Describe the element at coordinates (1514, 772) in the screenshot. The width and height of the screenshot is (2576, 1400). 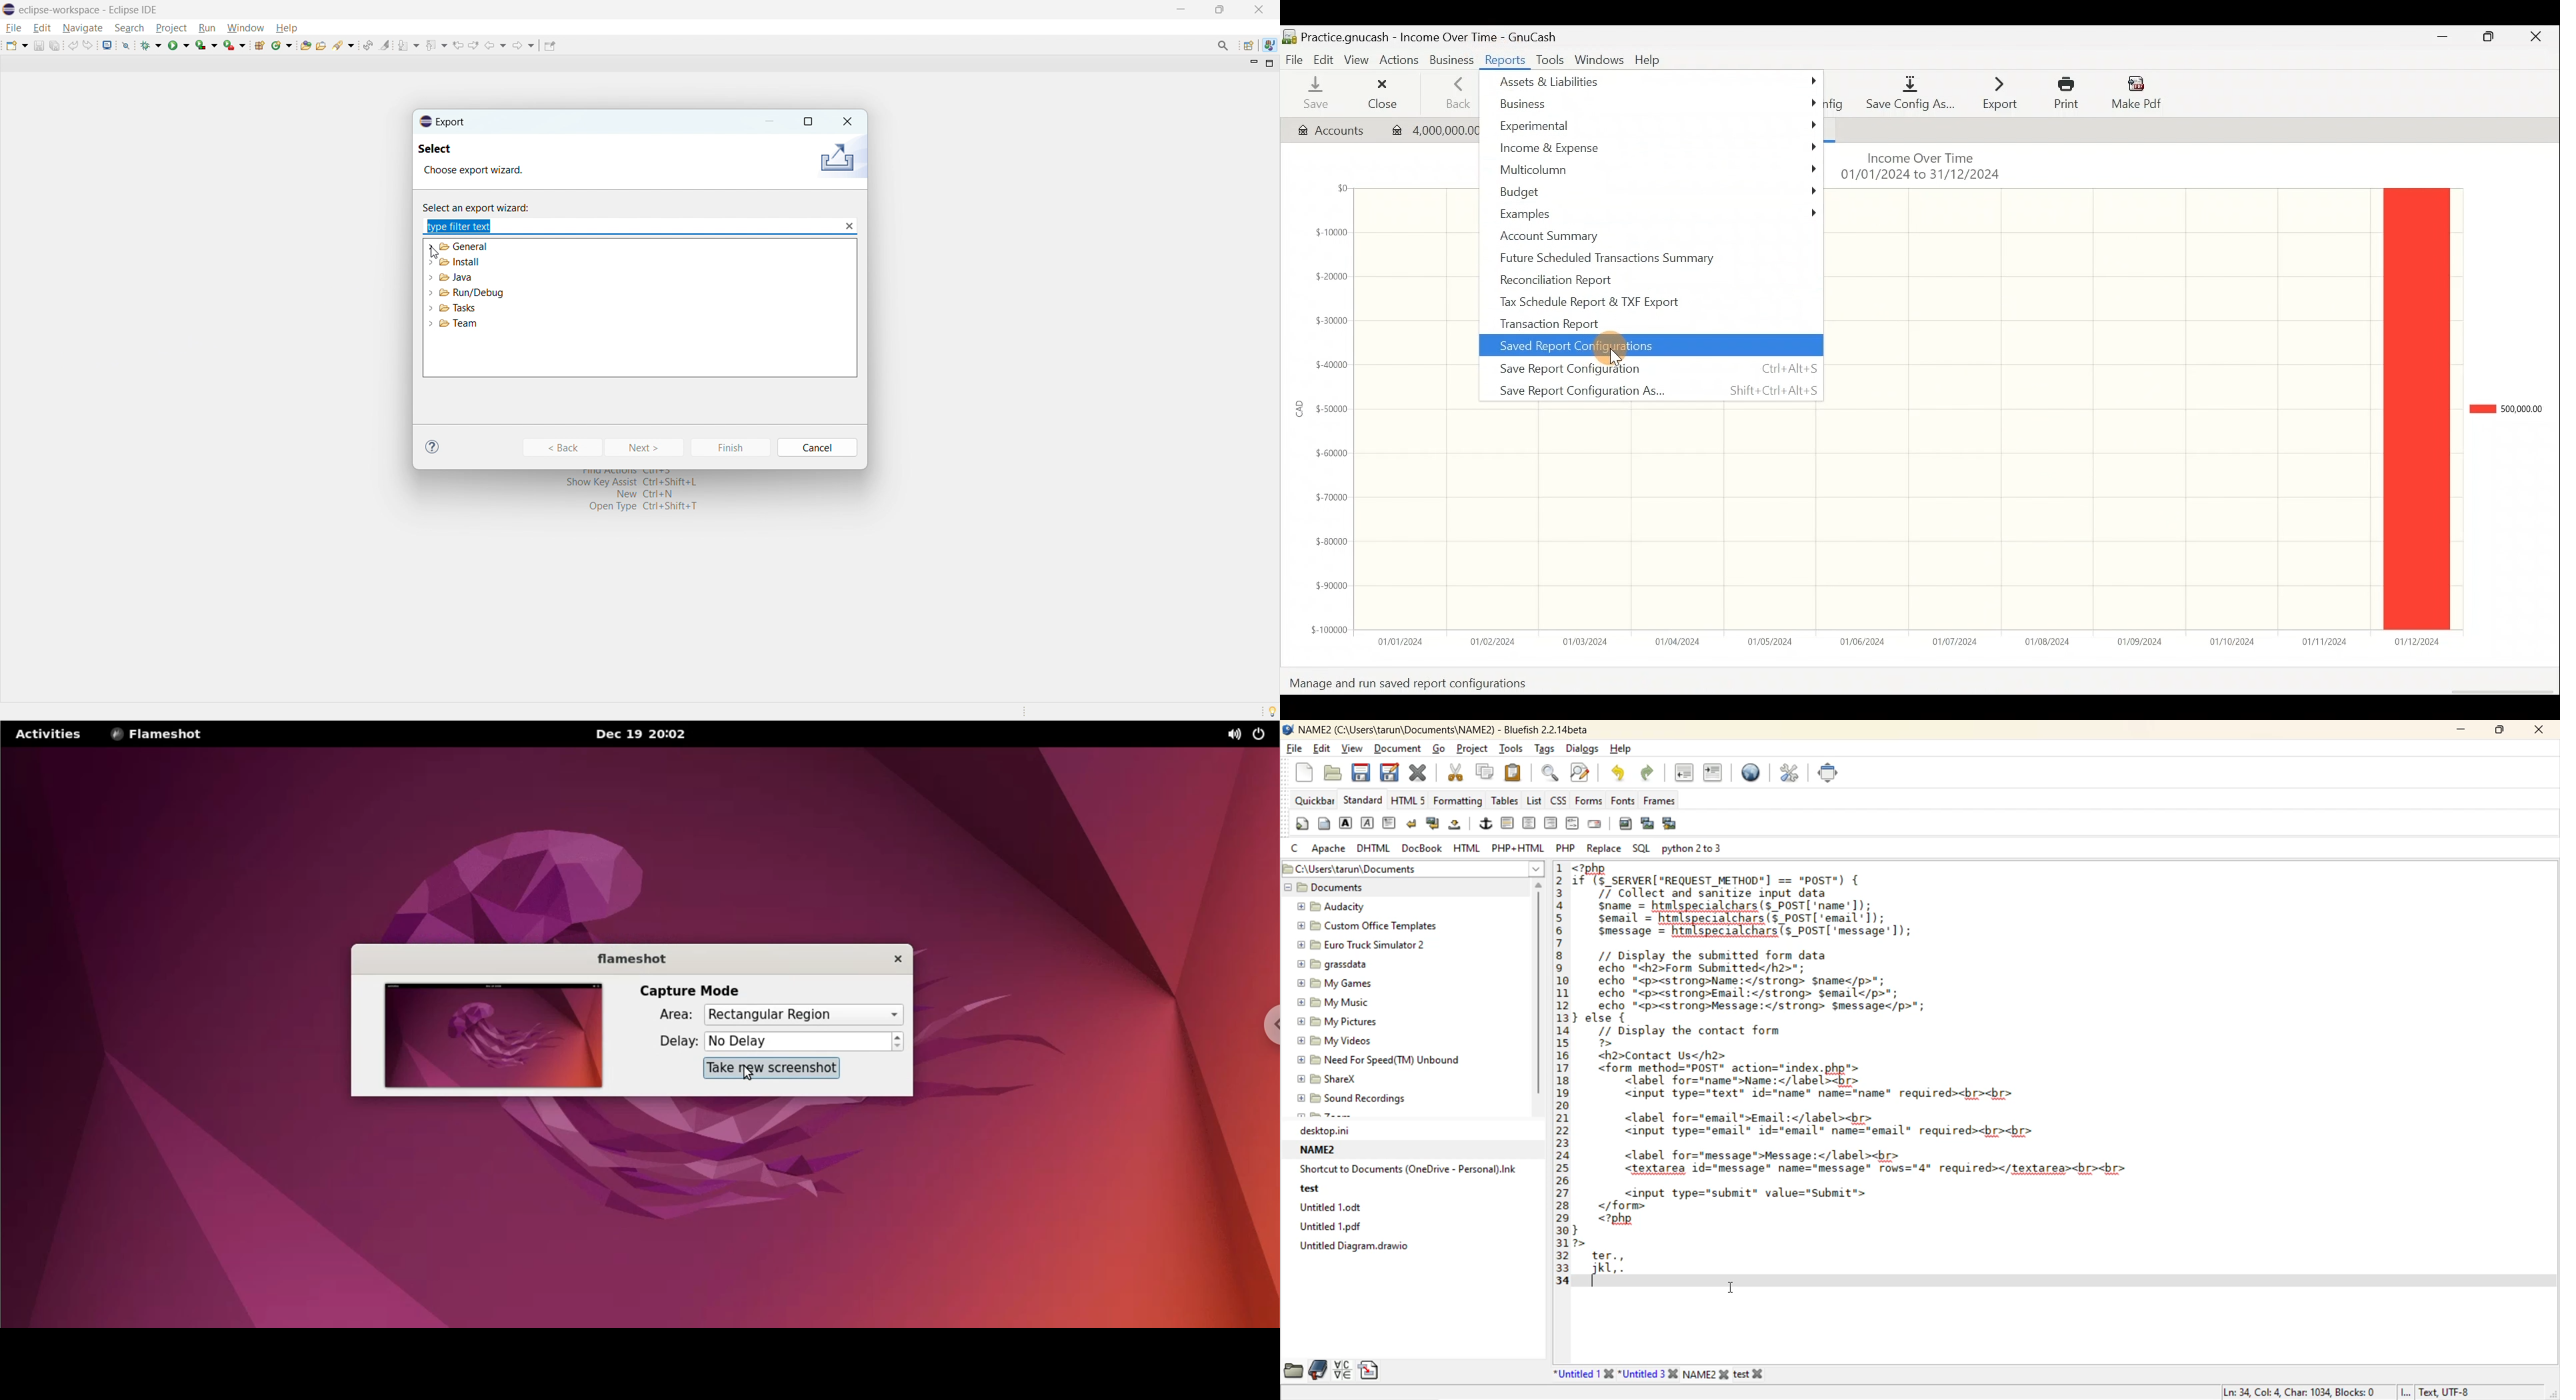
I see `paste` at that location.